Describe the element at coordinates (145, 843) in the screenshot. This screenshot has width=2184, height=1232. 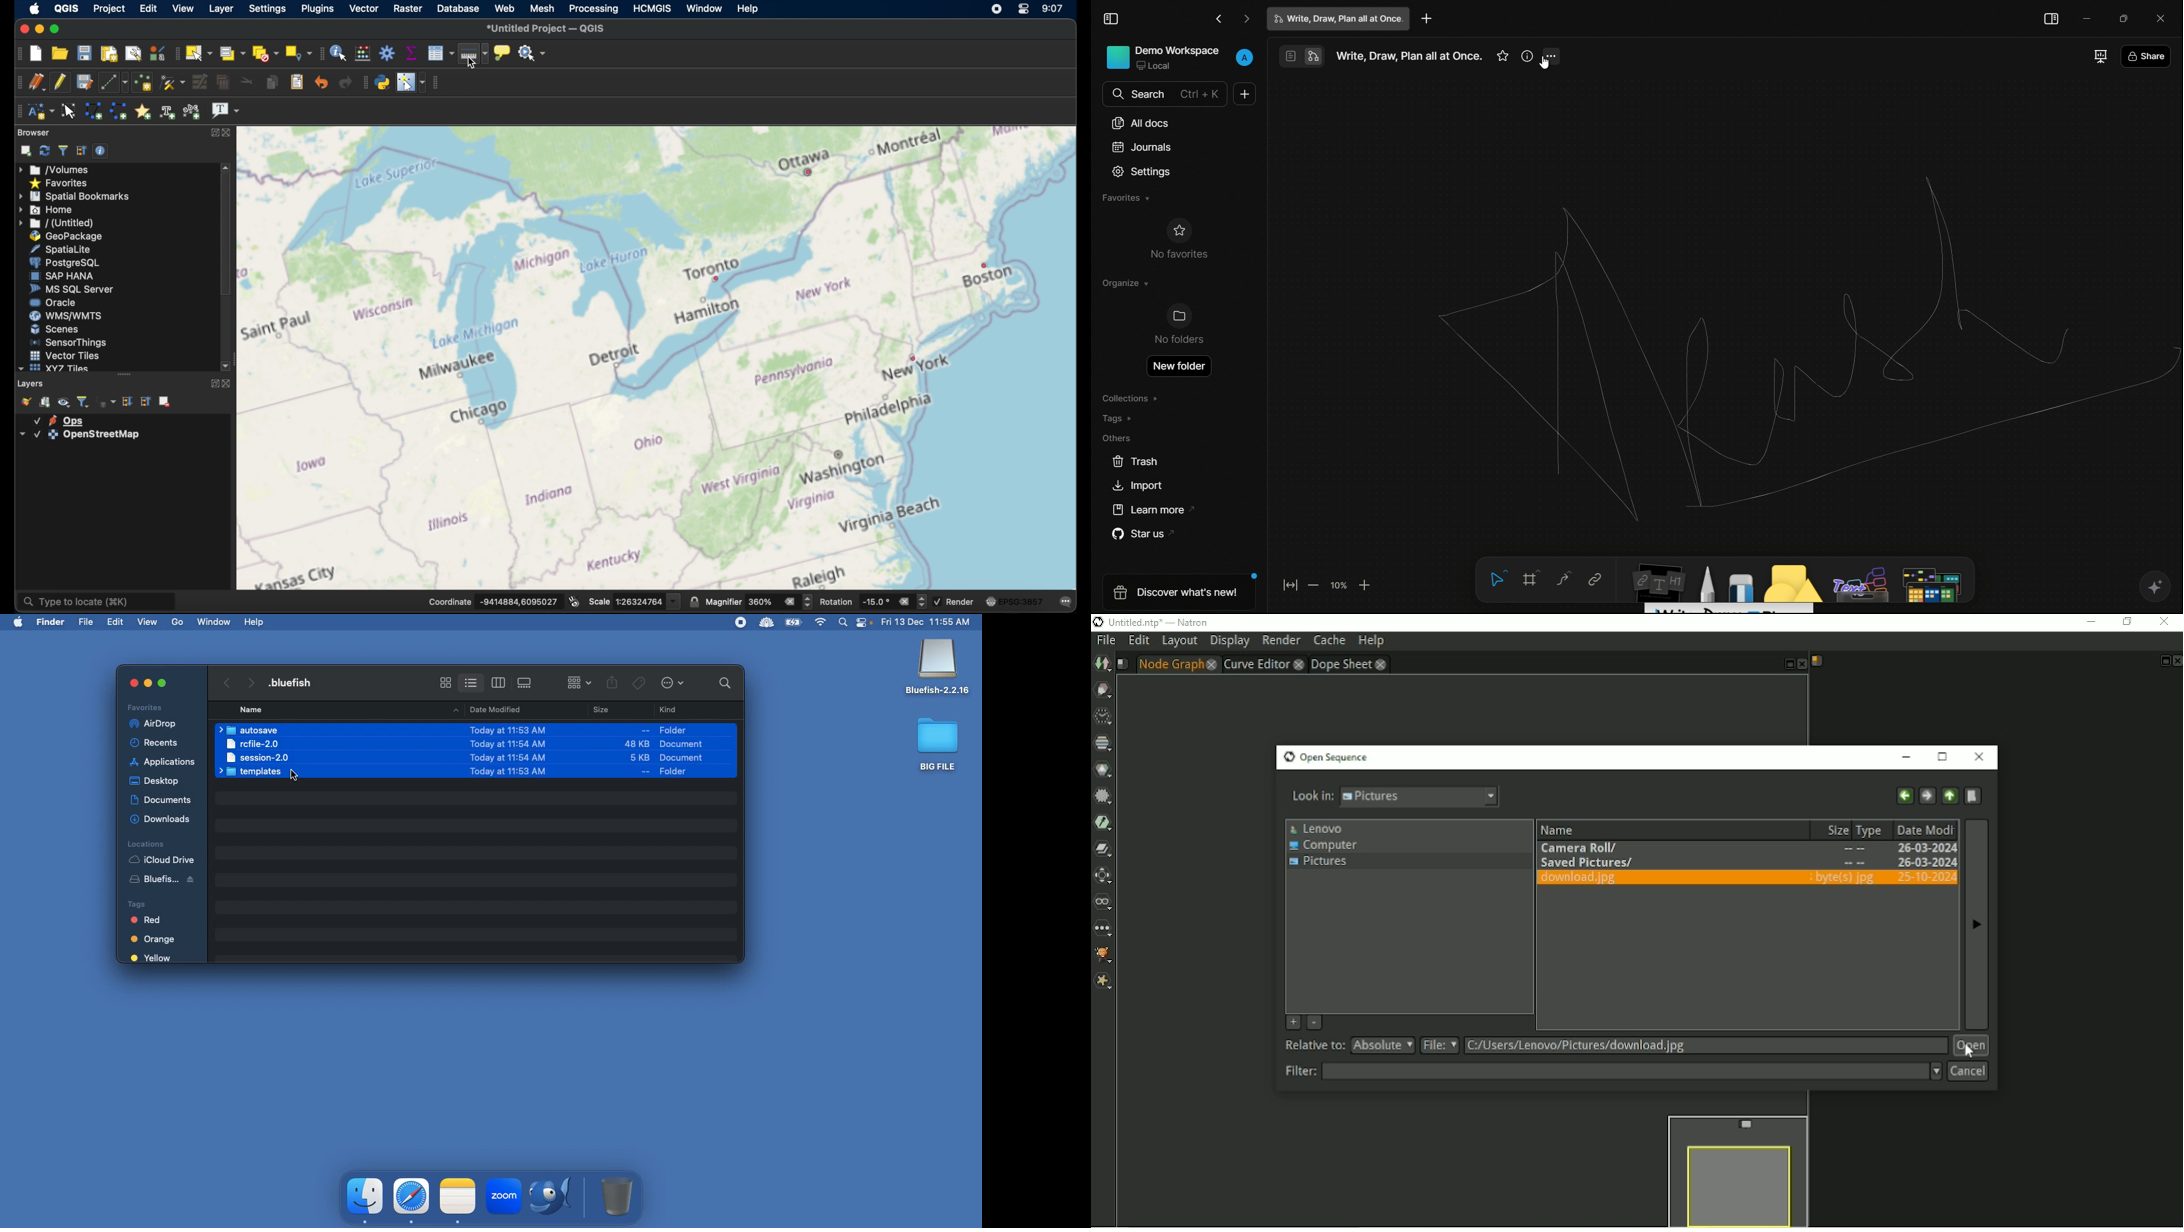
I see `Locations` at that location.